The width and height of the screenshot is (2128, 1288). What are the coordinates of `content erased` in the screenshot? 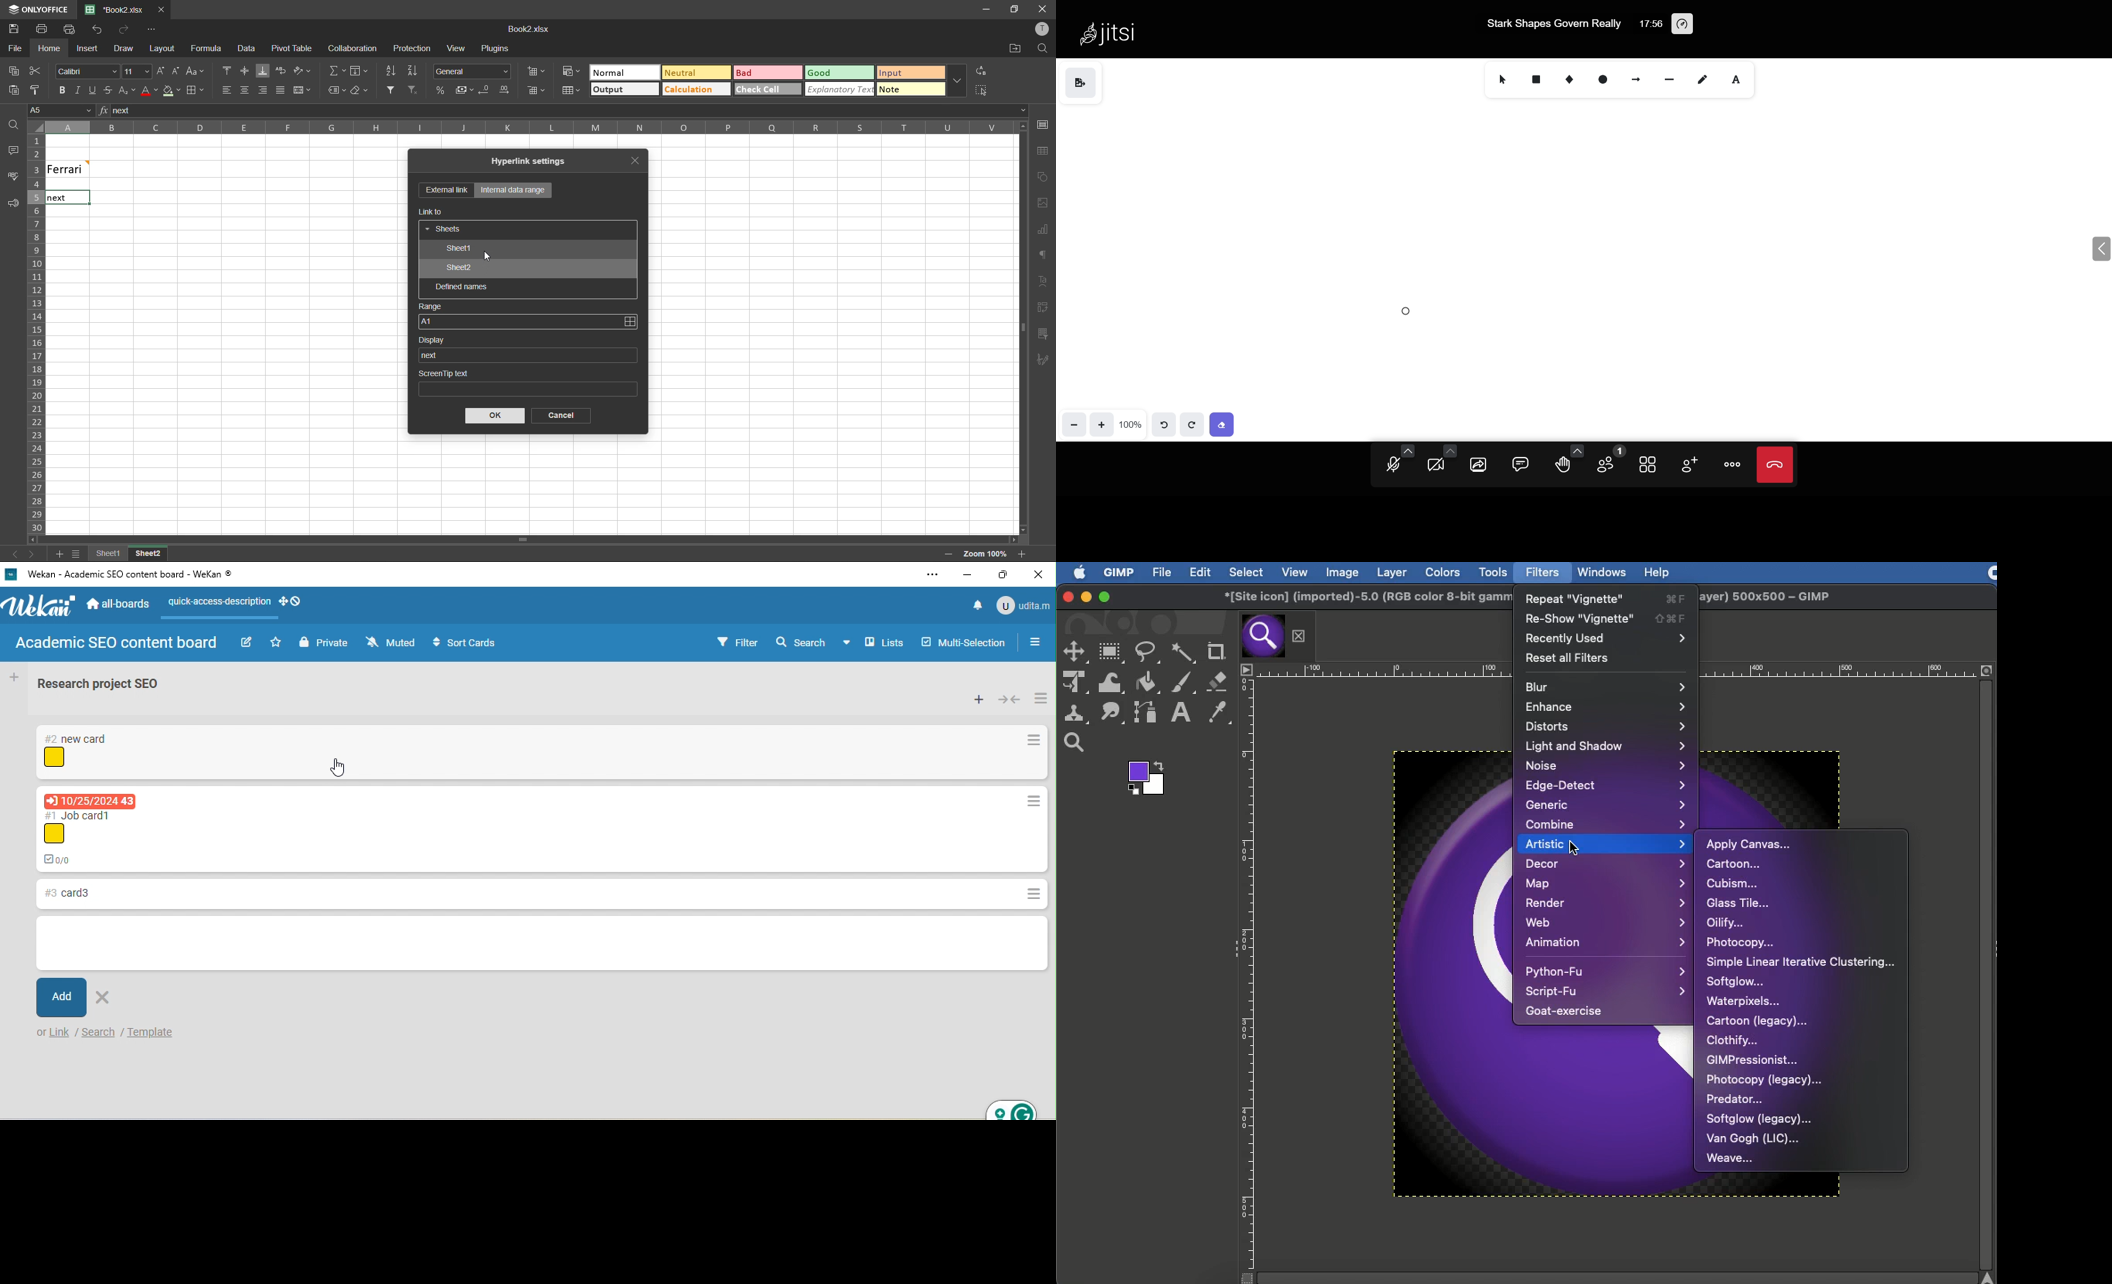 It's located at (1575, 252).